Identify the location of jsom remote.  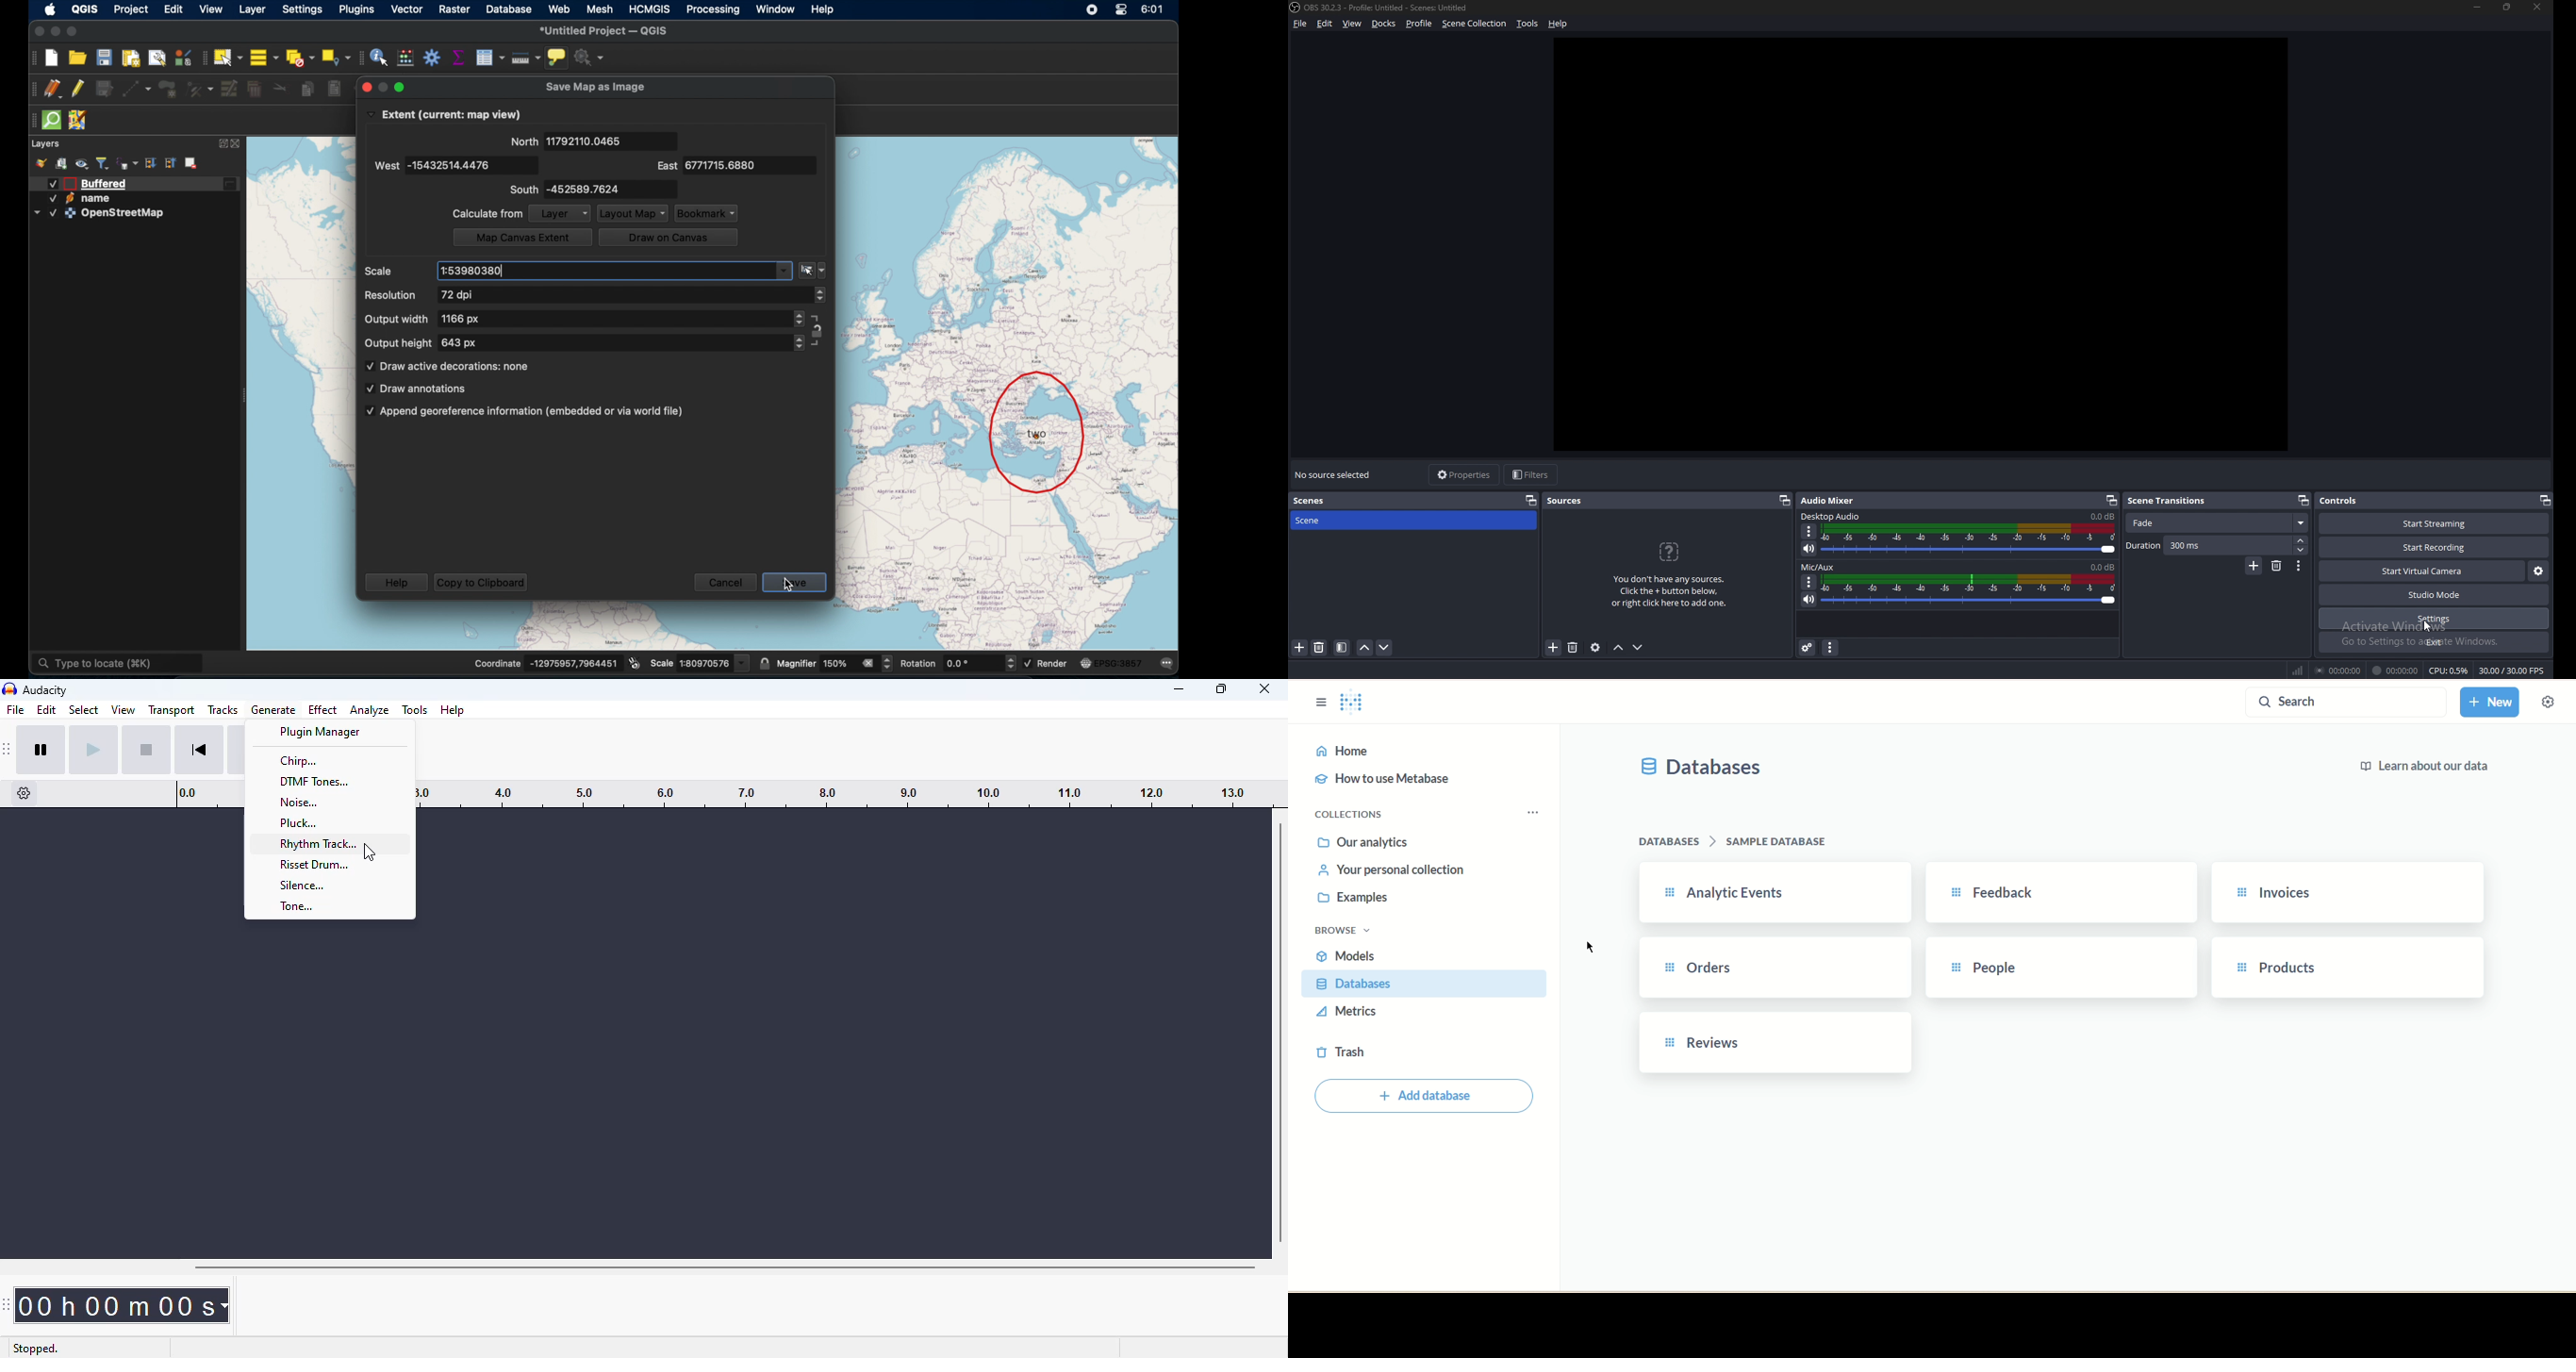
(77, 121).